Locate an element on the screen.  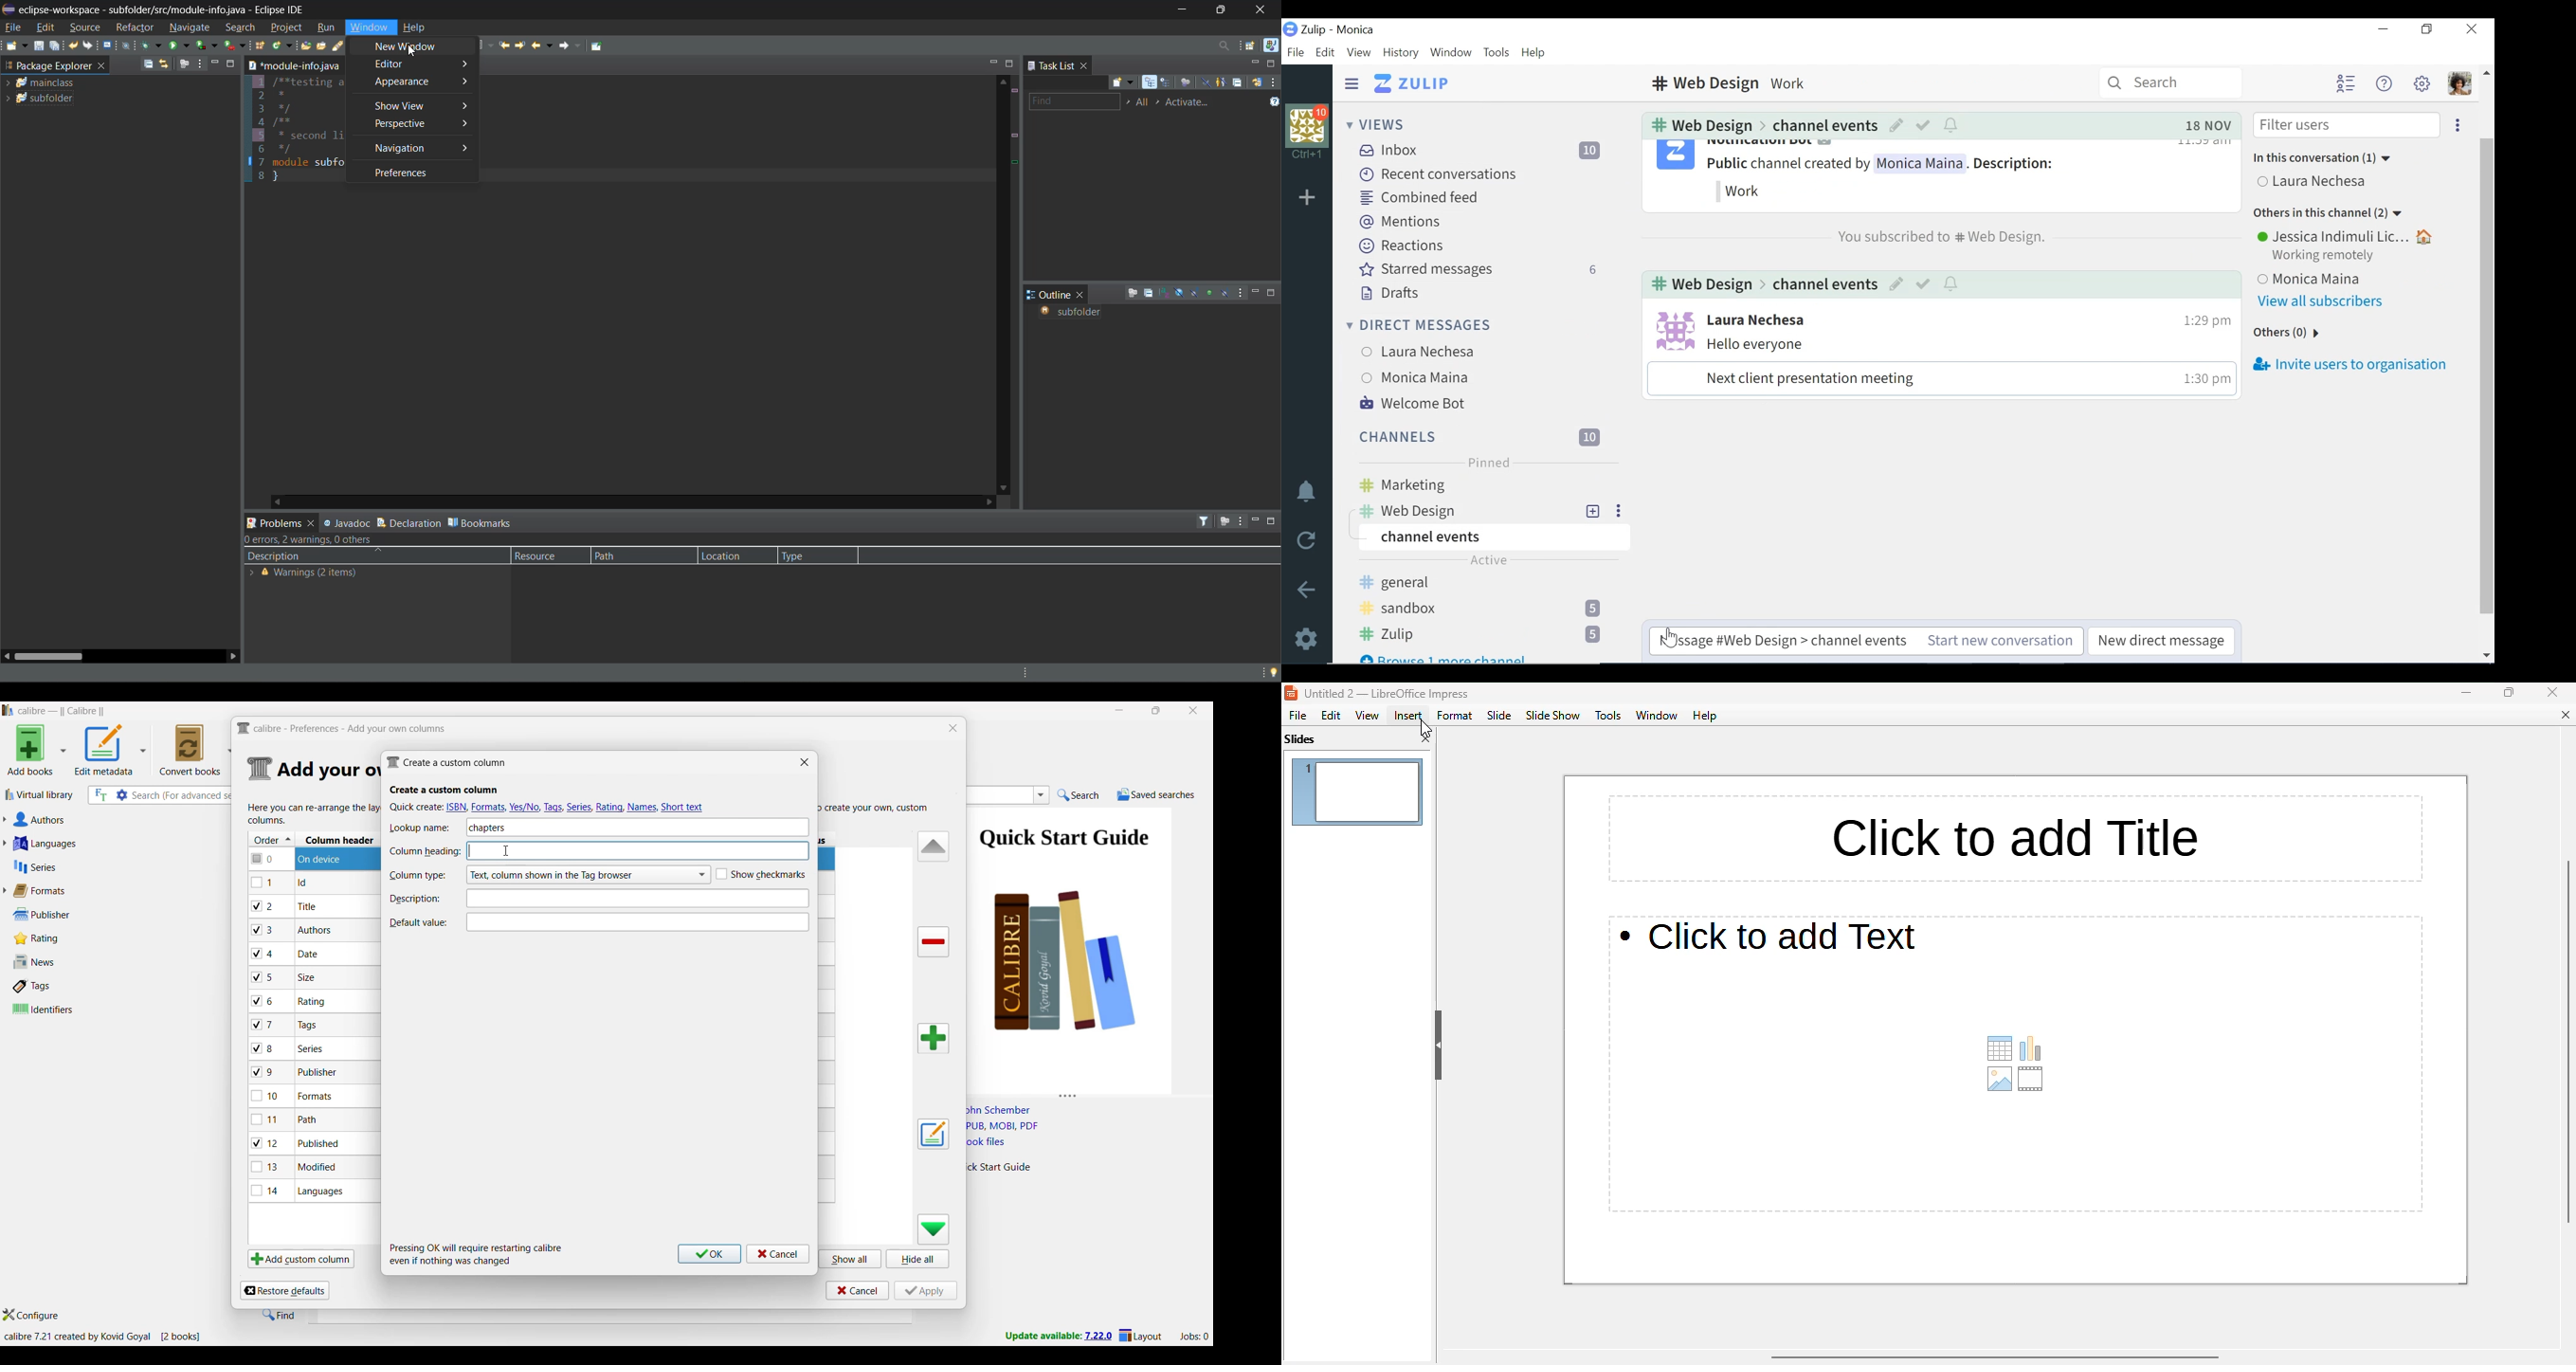
Saved searches is located at coordinates (1156, 794).